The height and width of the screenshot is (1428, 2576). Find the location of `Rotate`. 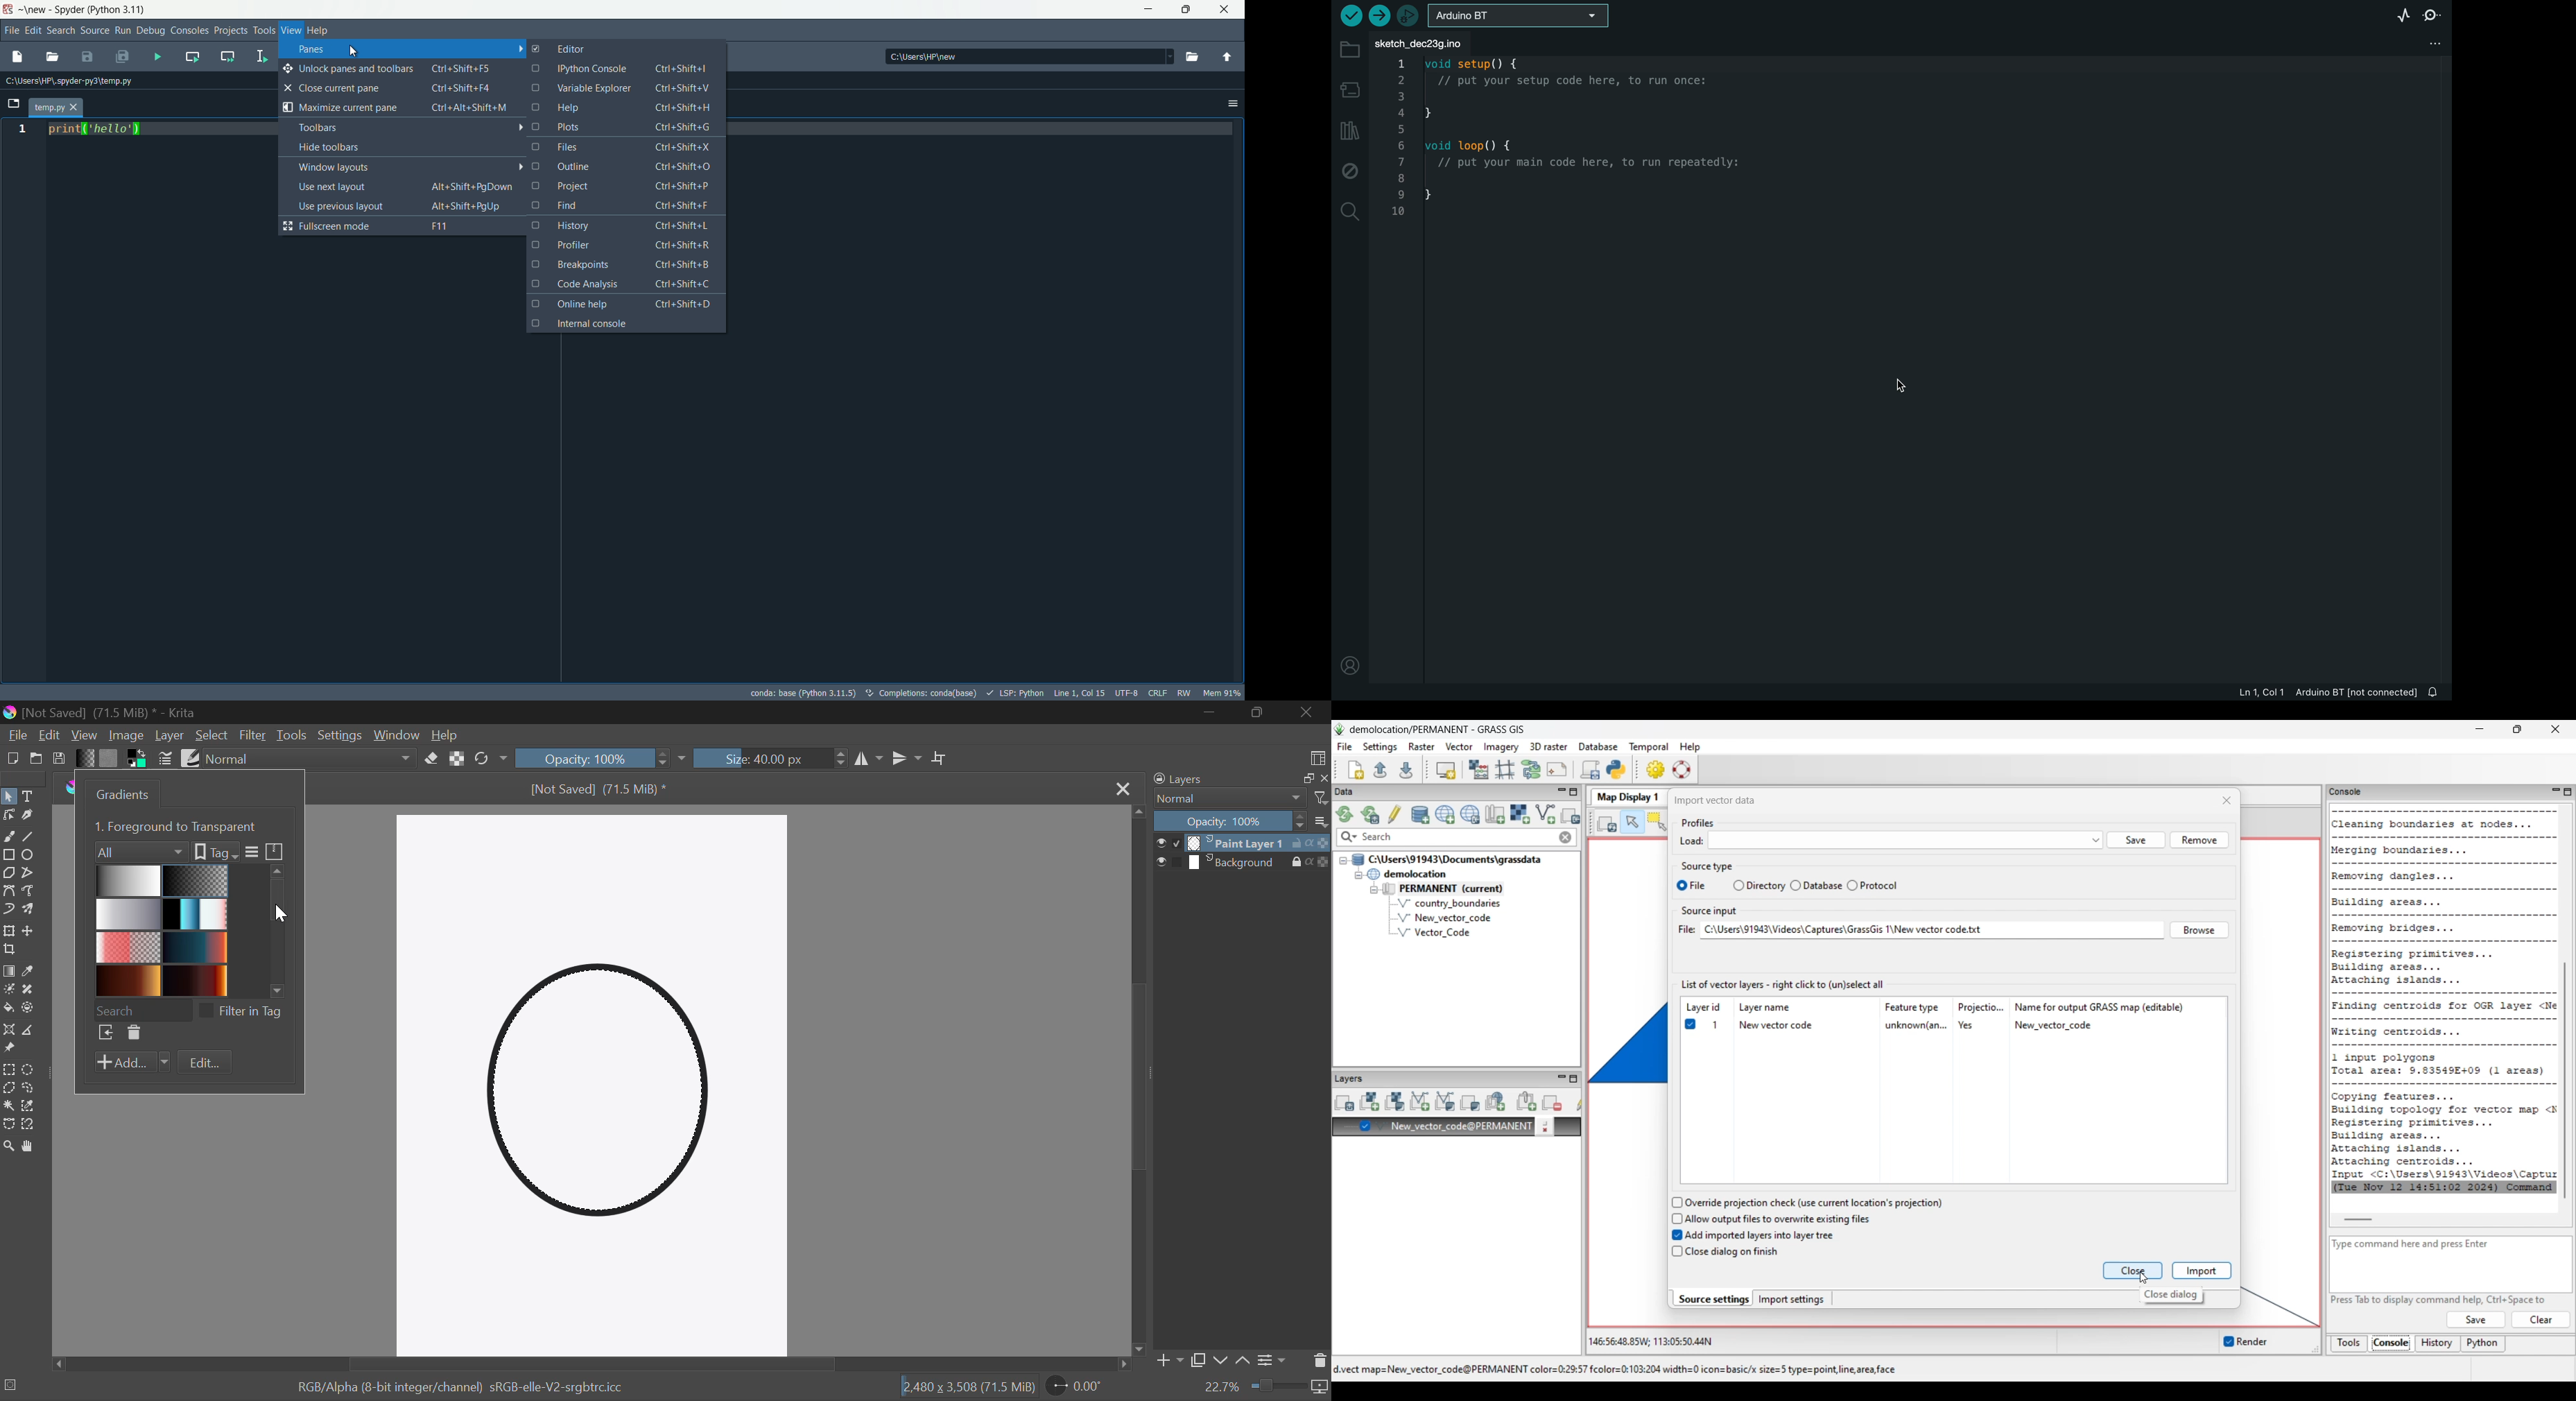

Rotate is located at coordinates (490, 758).